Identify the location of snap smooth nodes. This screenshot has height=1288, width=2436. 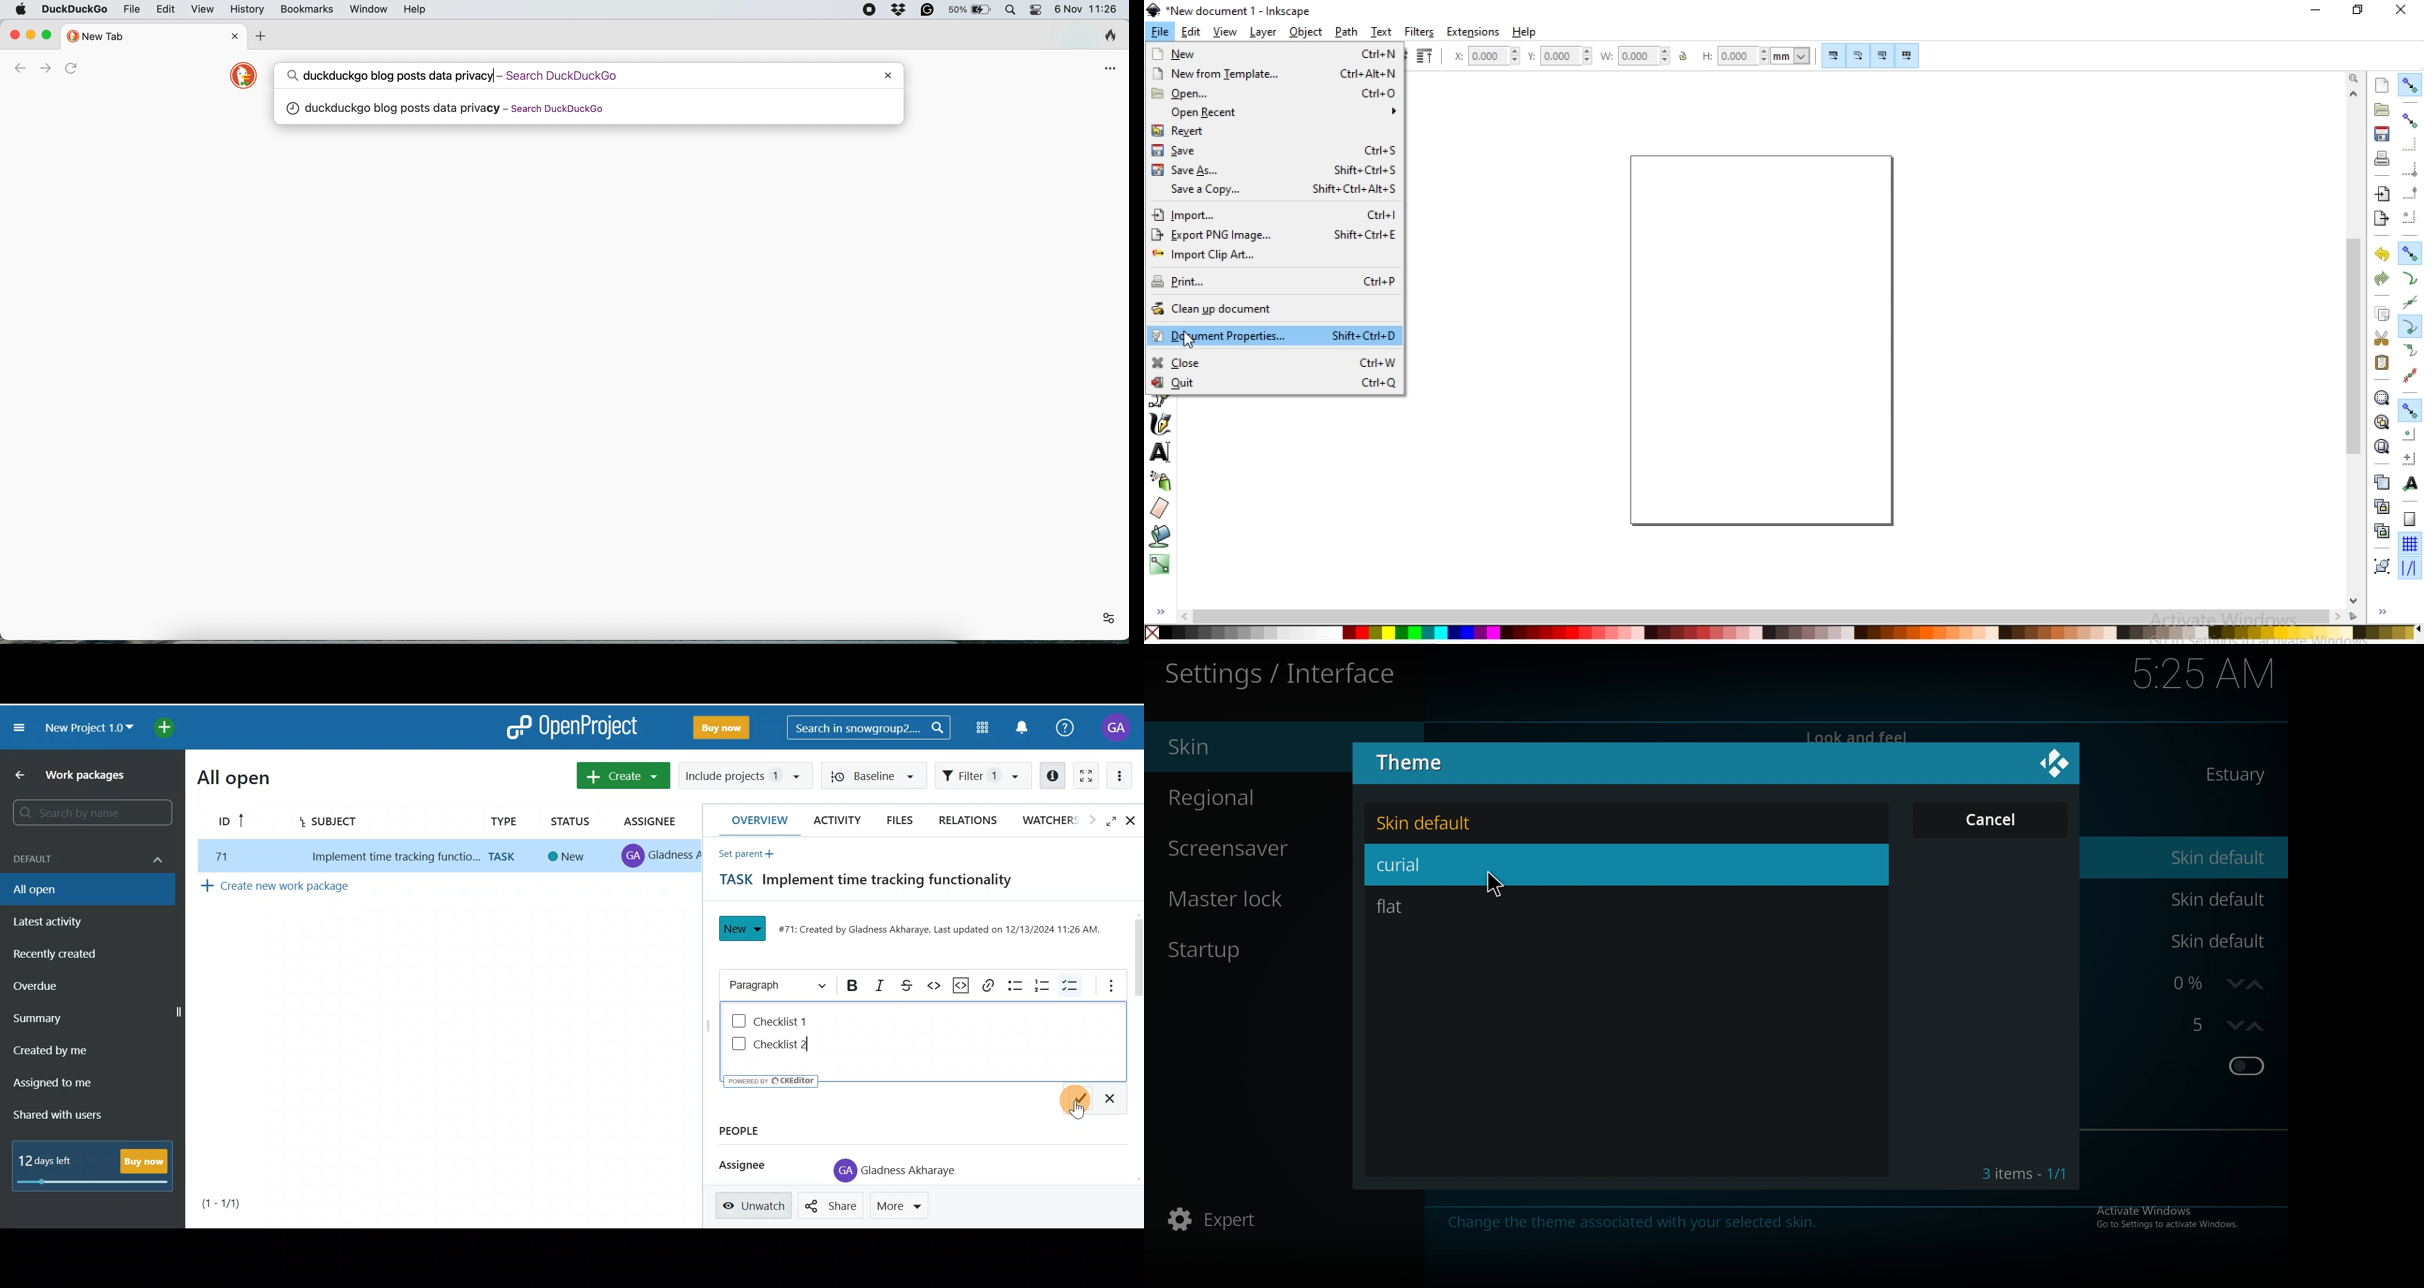
(2408, 351).